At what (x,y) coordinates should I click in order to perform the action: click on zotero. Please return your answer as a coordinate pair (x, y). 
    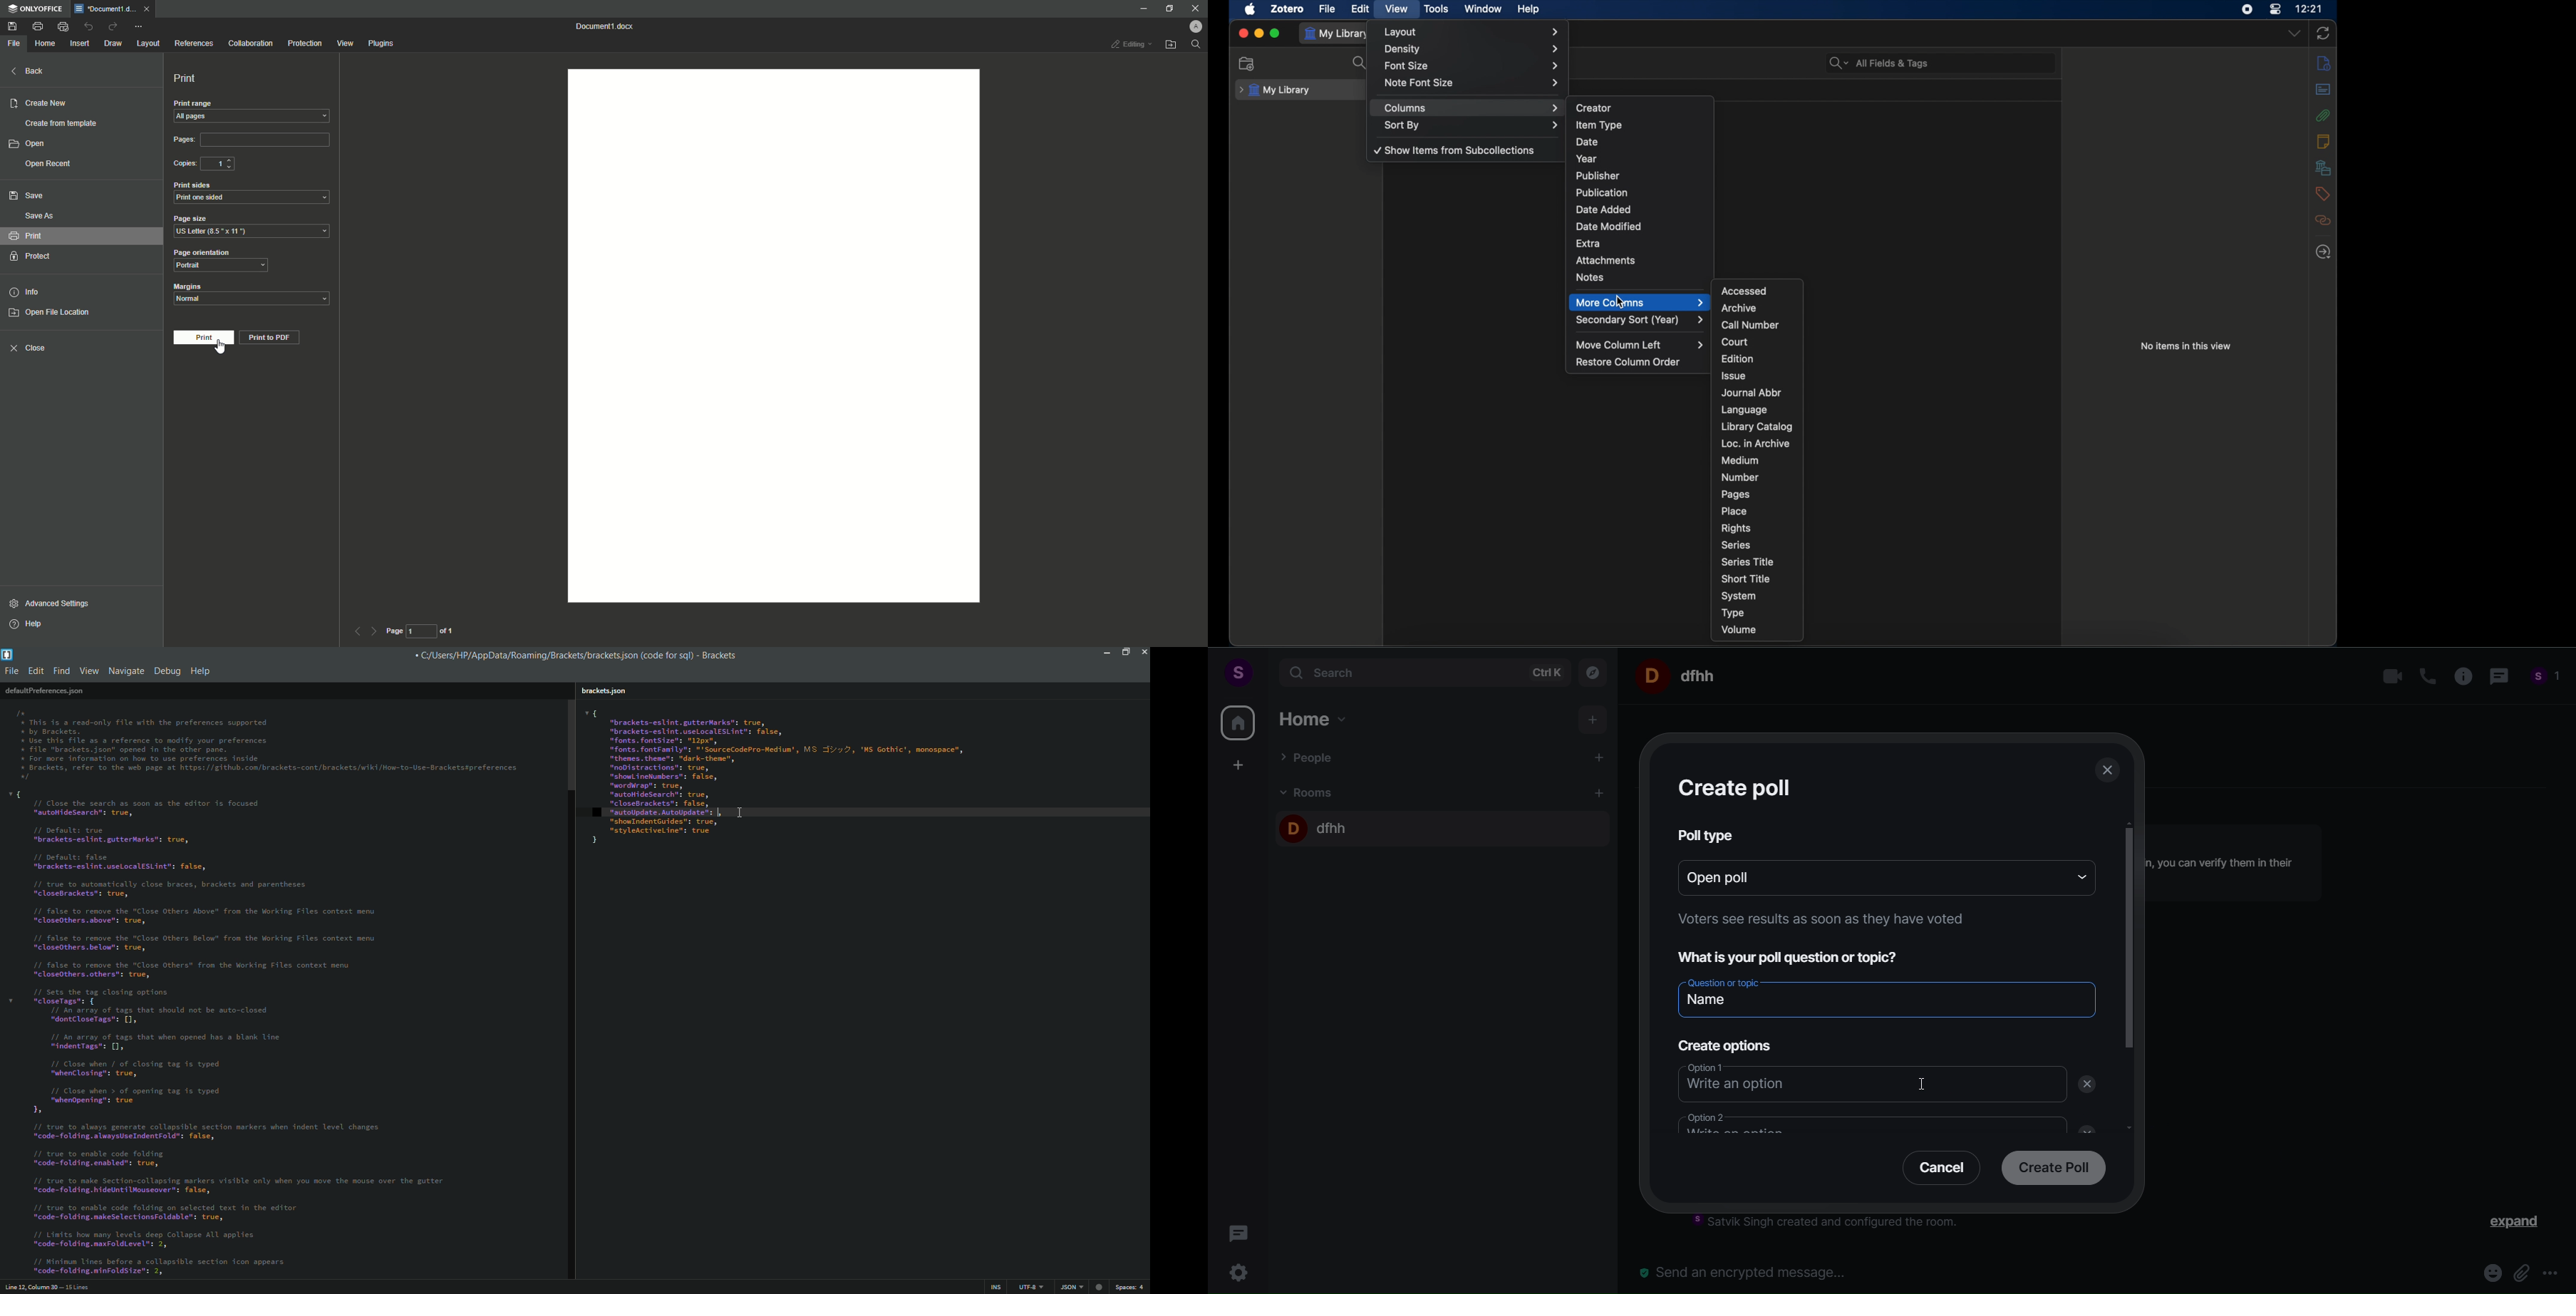
    Looking at the image, I should click on (1287, 9).